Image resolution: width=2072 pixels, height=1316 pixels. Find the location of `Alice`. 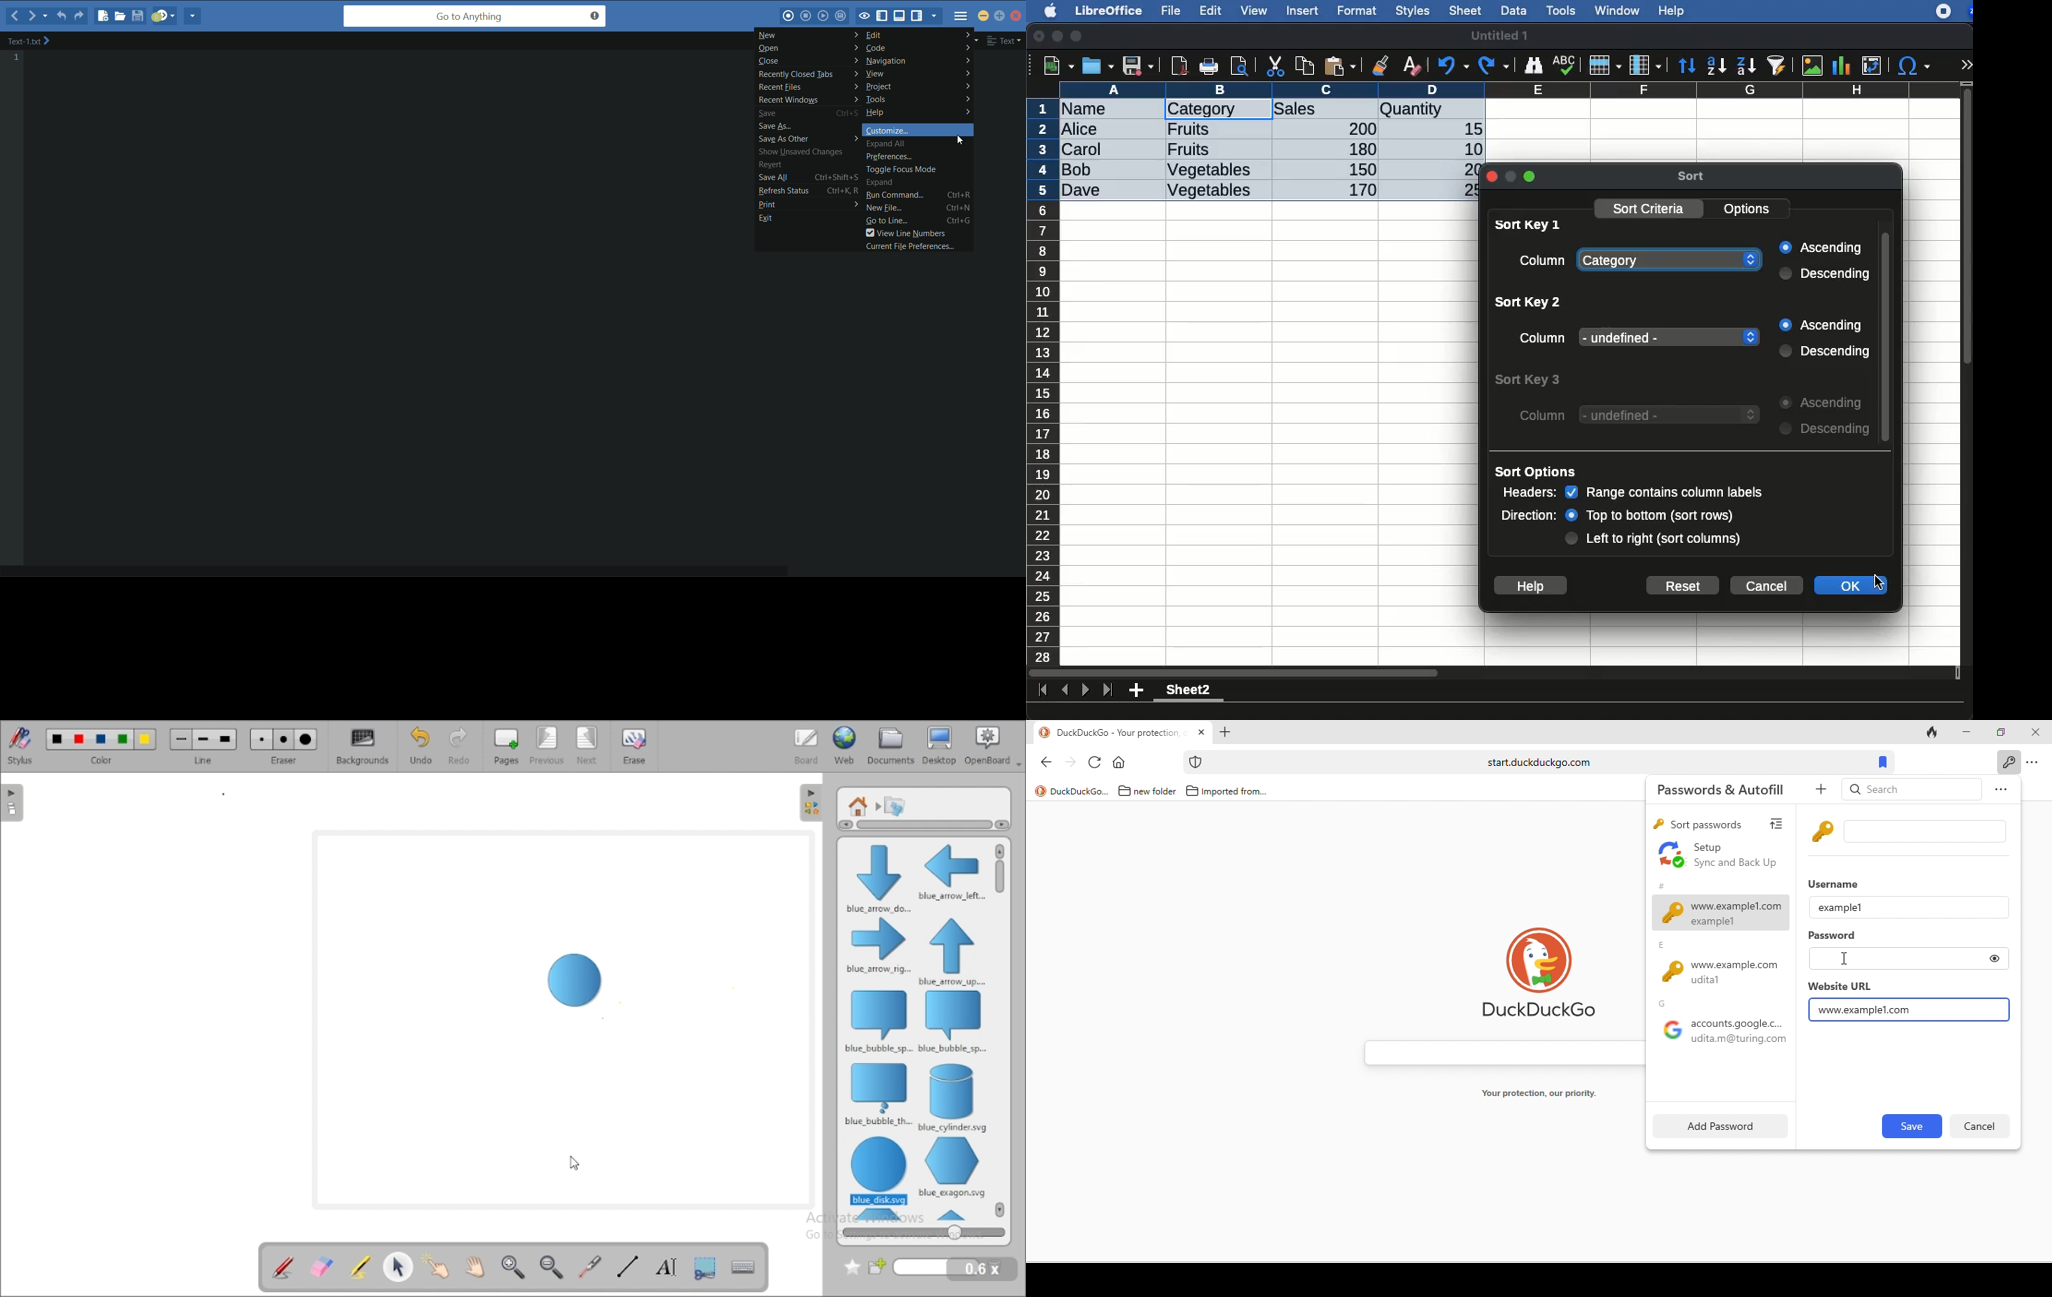

Alice is located at coordinates (1081, 130).